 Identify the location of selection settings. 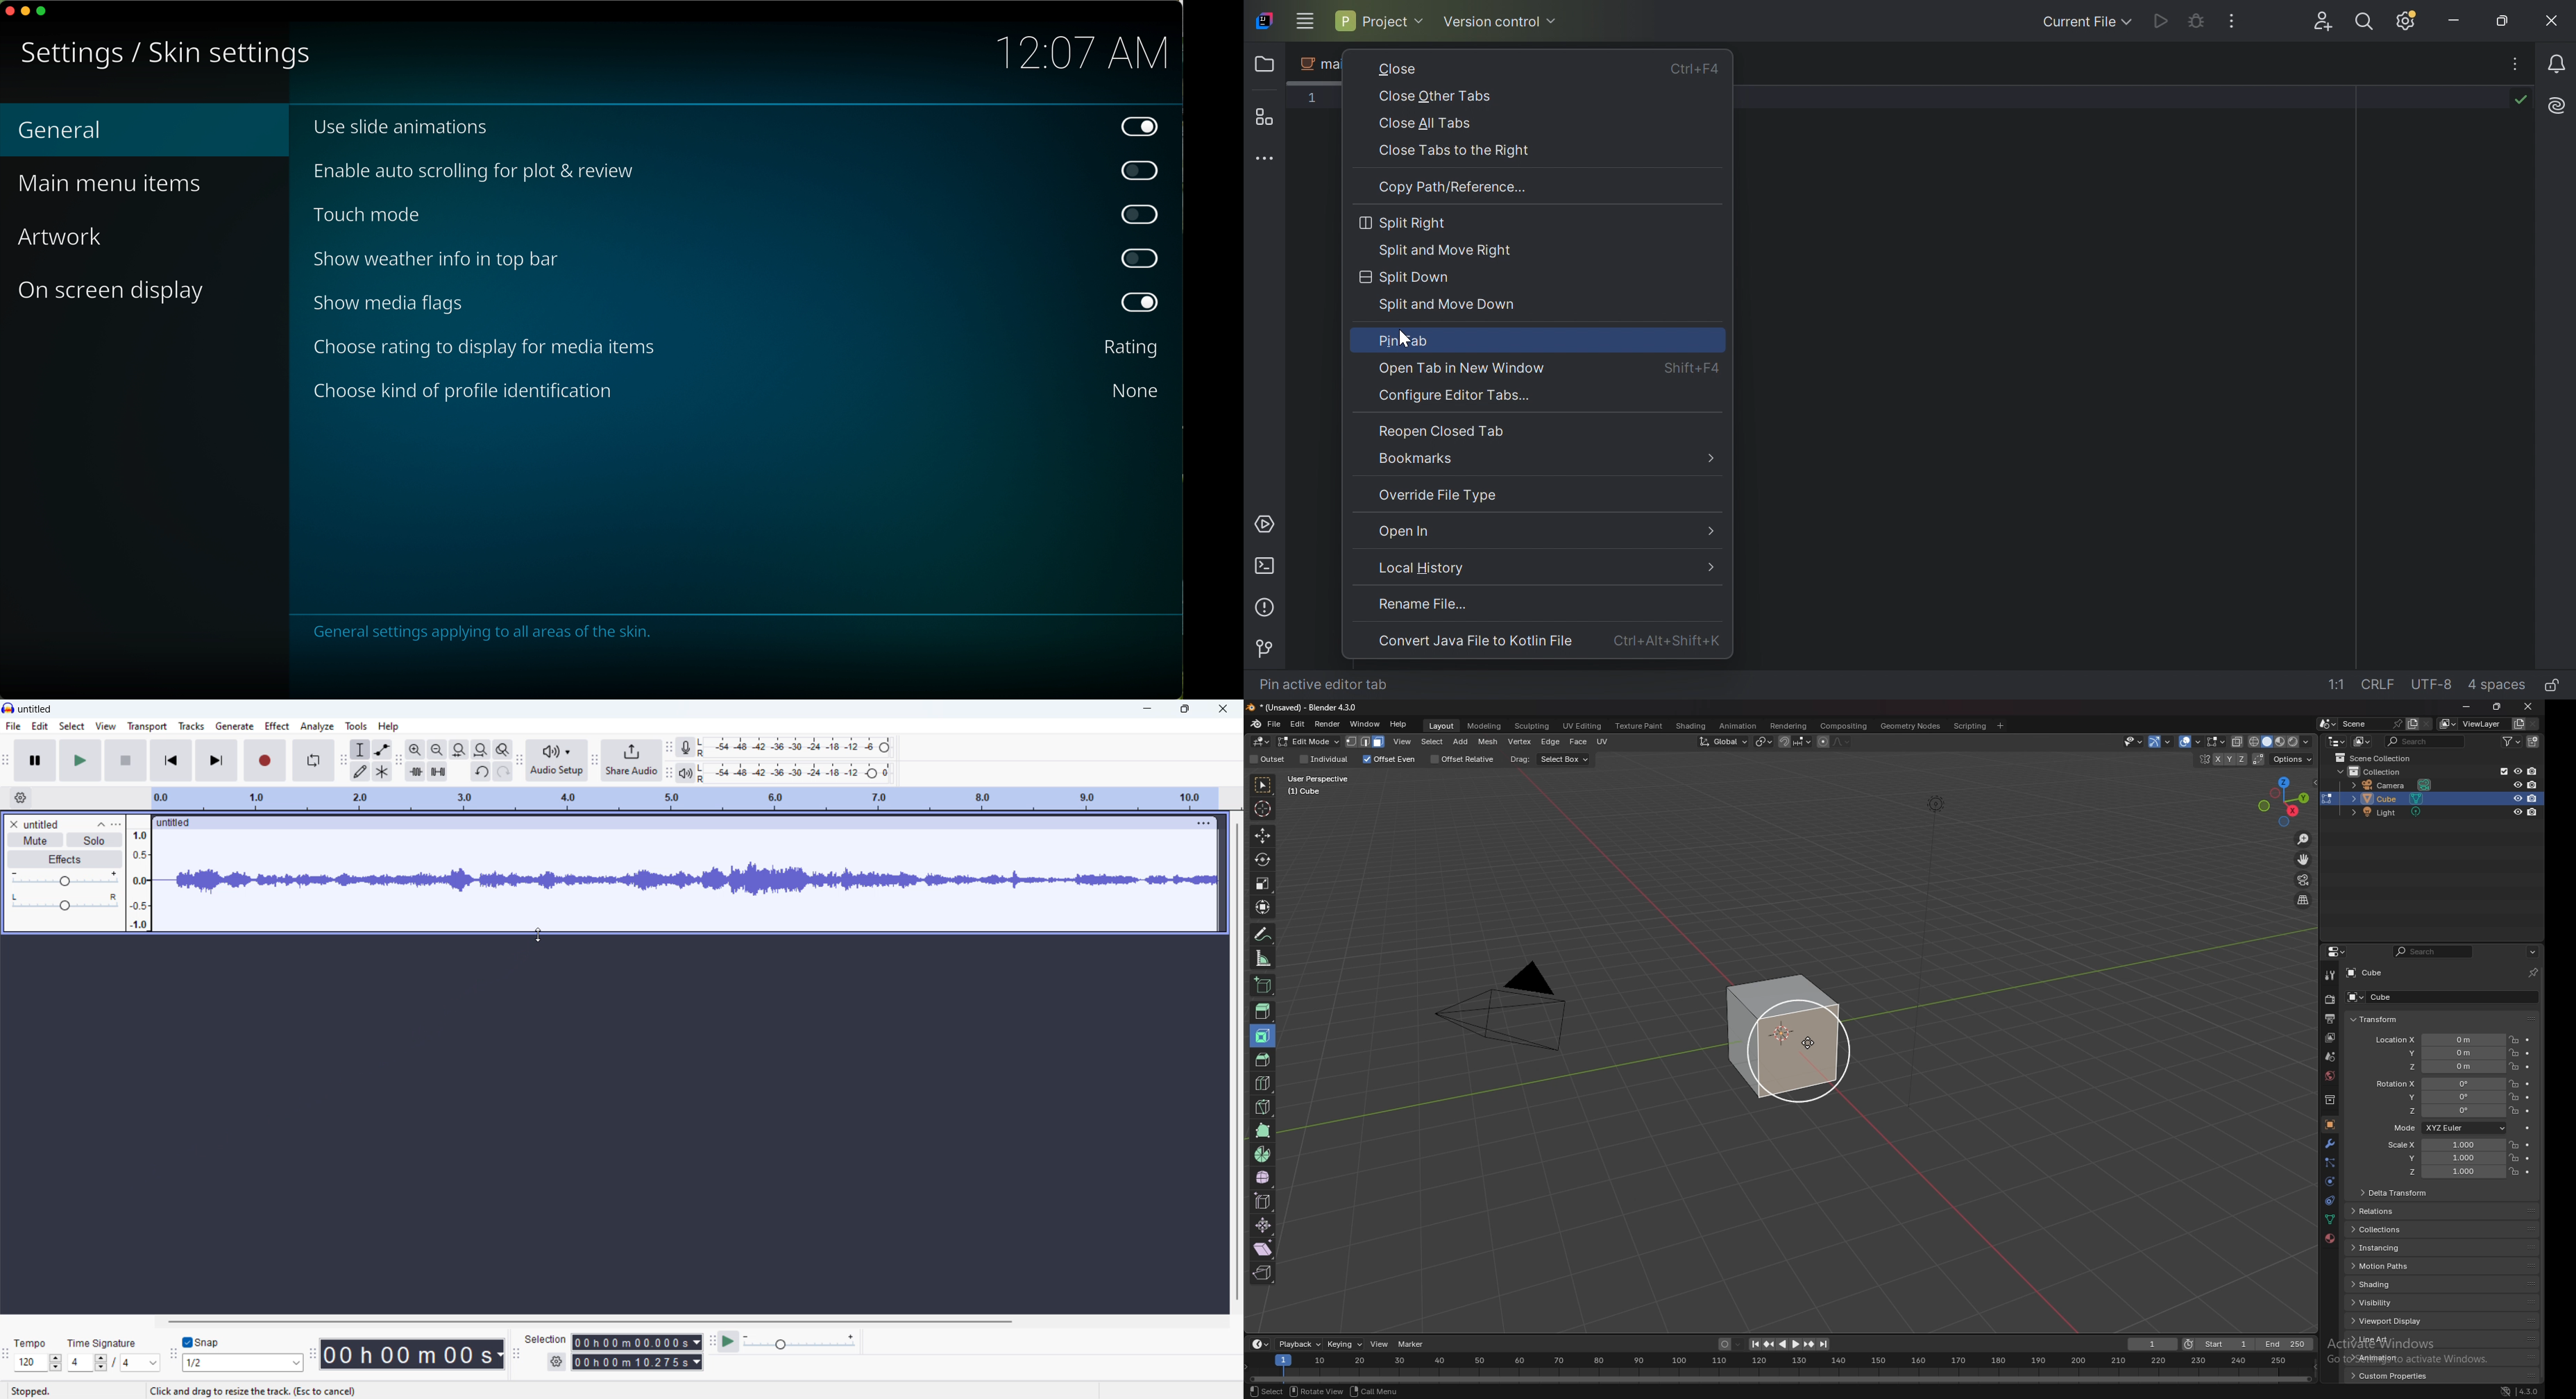
(557, 1361).